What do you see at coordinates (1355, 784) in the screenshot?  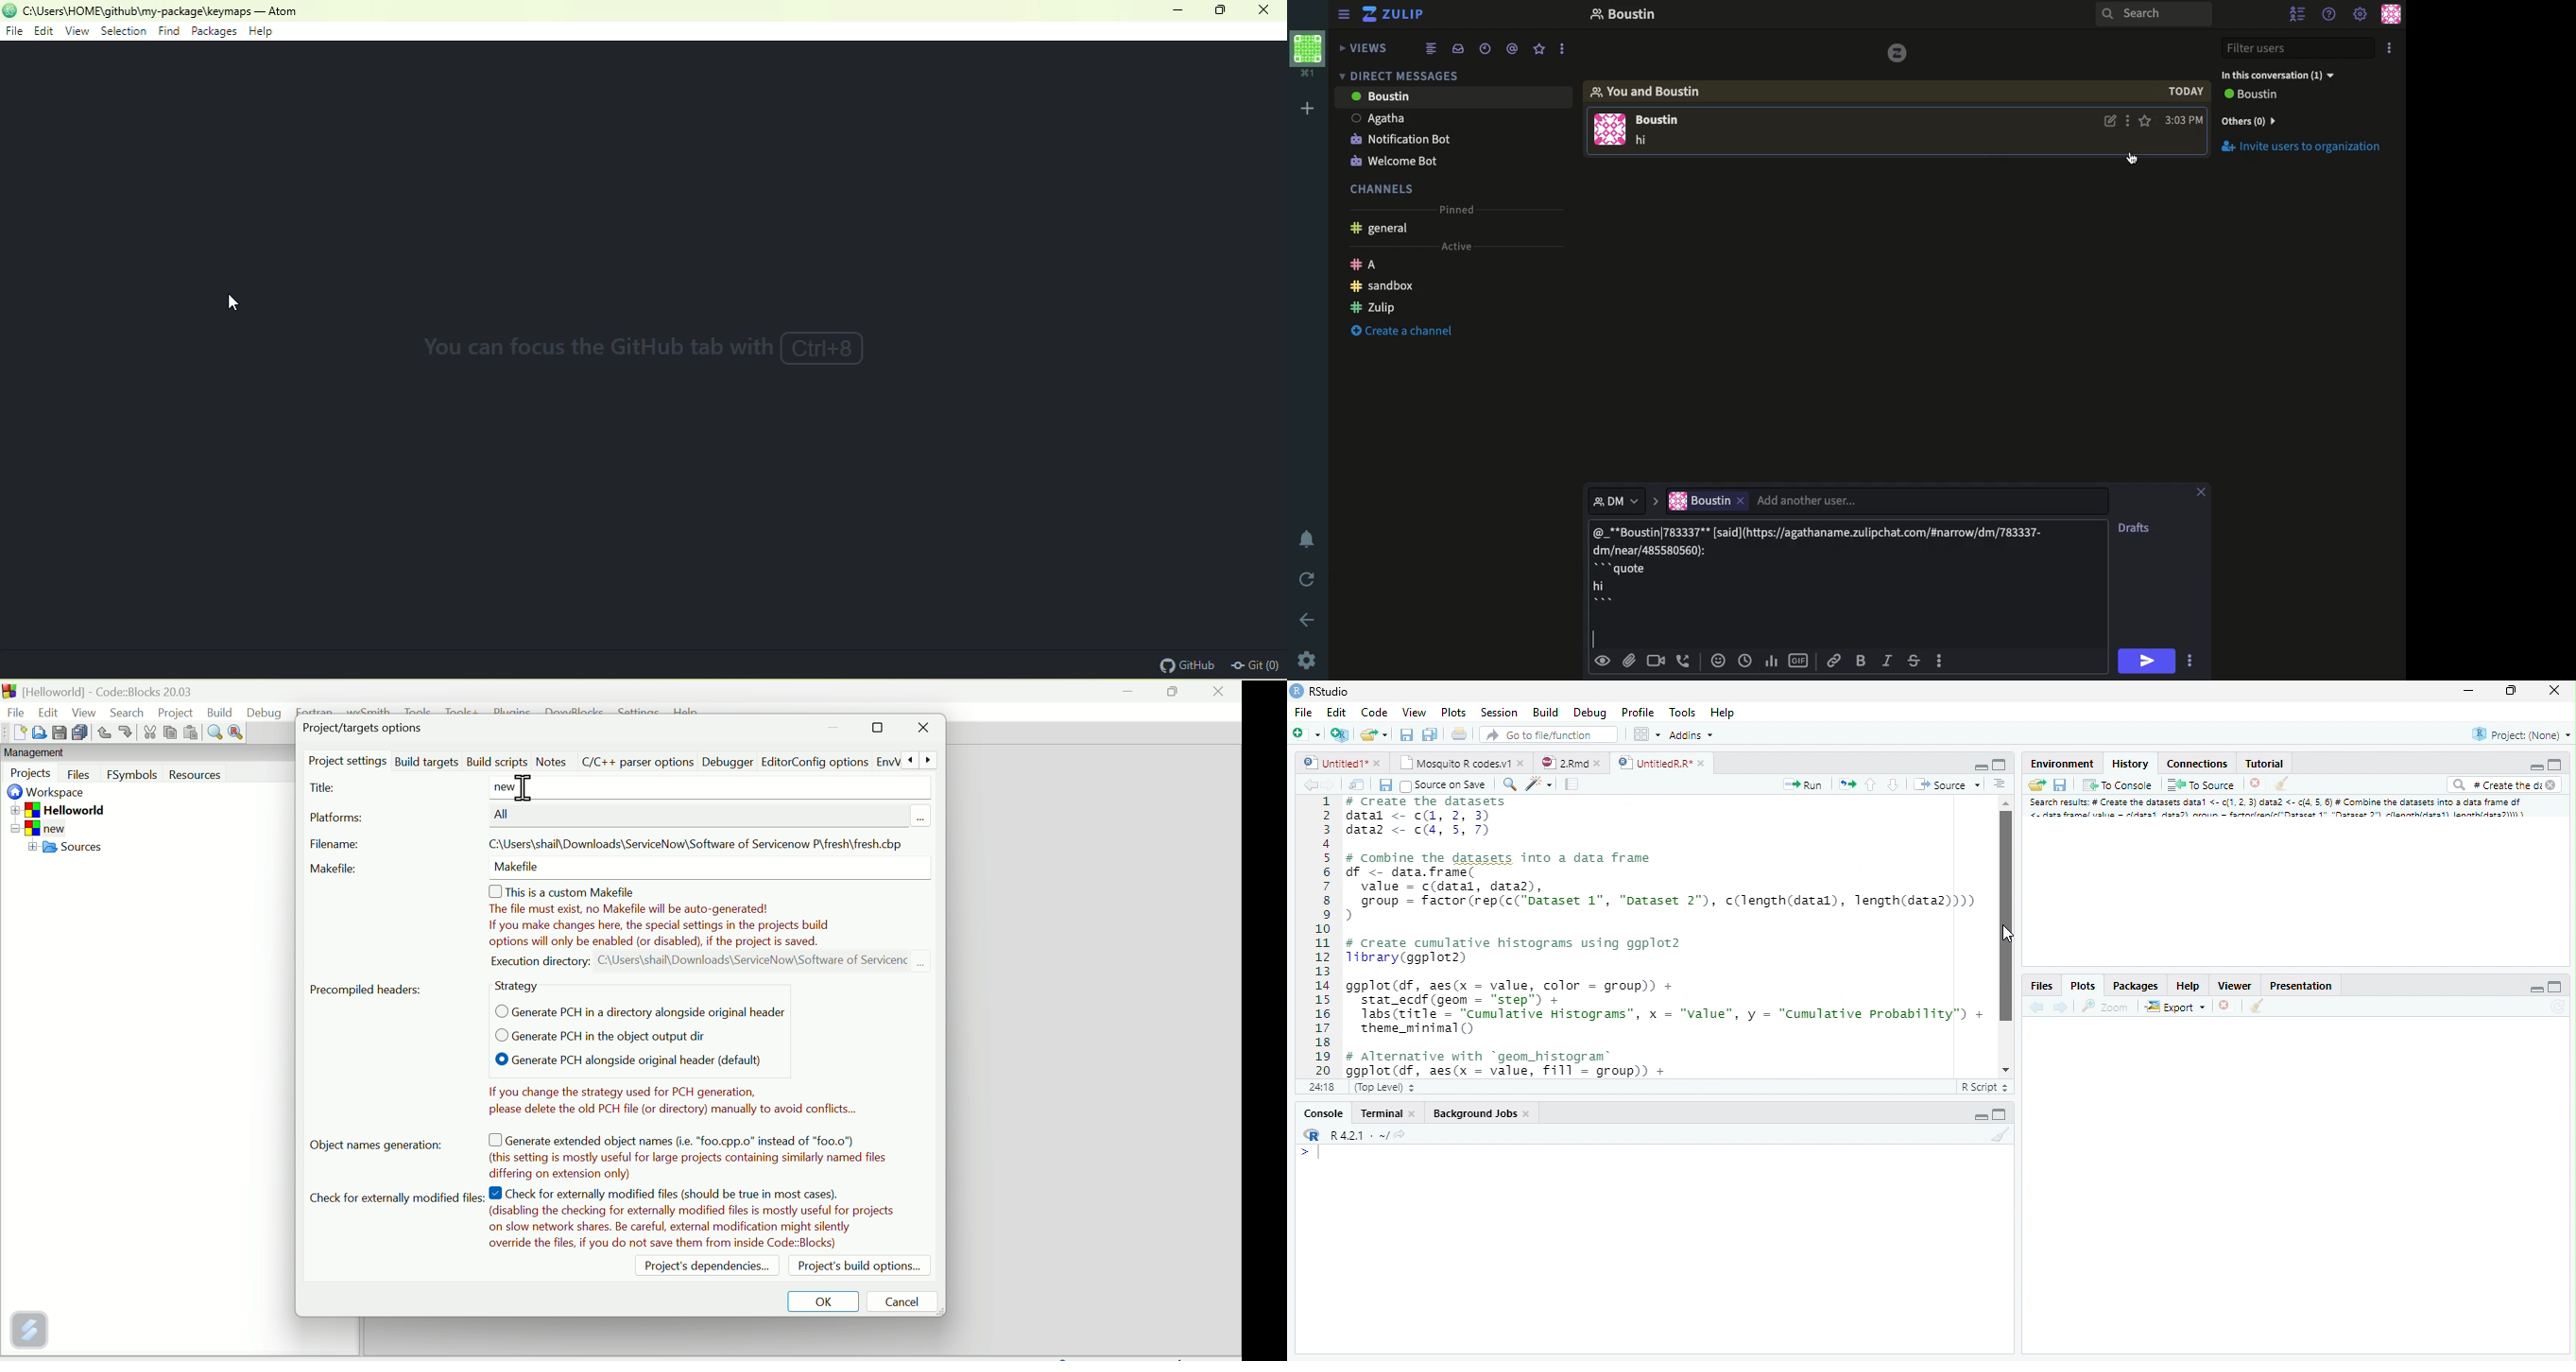 I see `Show in the new window` at bounding box center [1355, 784].